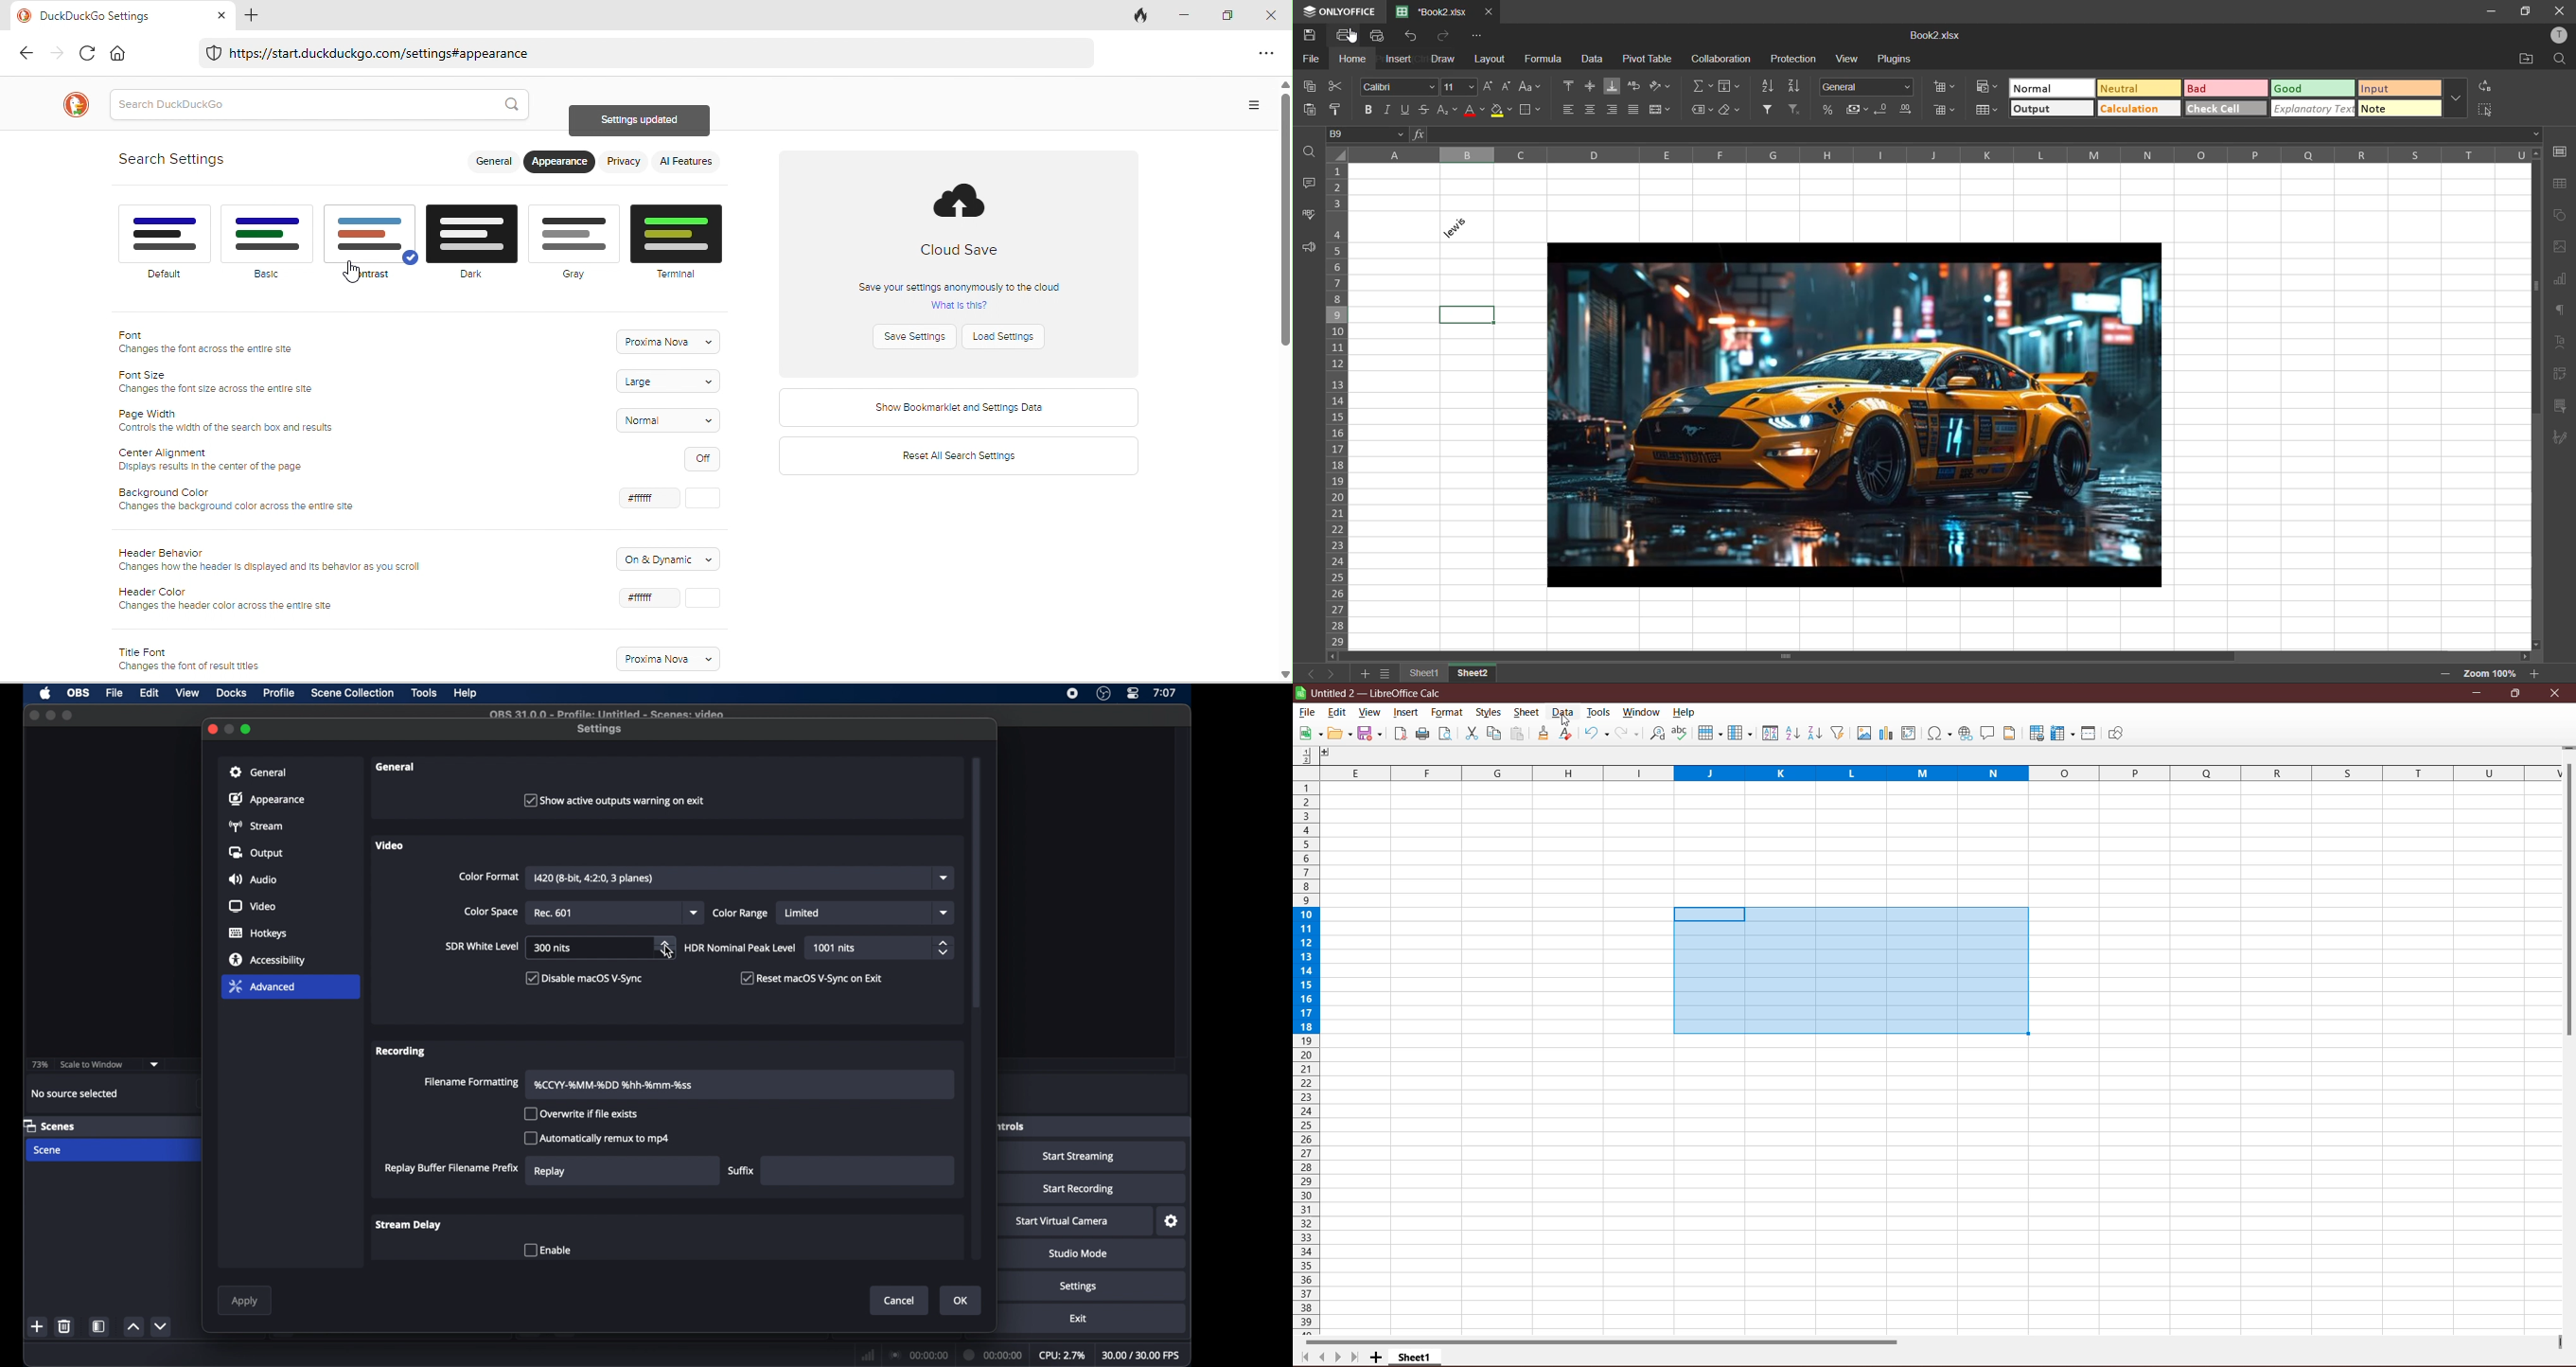 This screenshot has width=2576, height=1372. What do you see at coordinates (2139, 88) in the screenshot?
I see `neutral` at bounding box center [2139, 88].